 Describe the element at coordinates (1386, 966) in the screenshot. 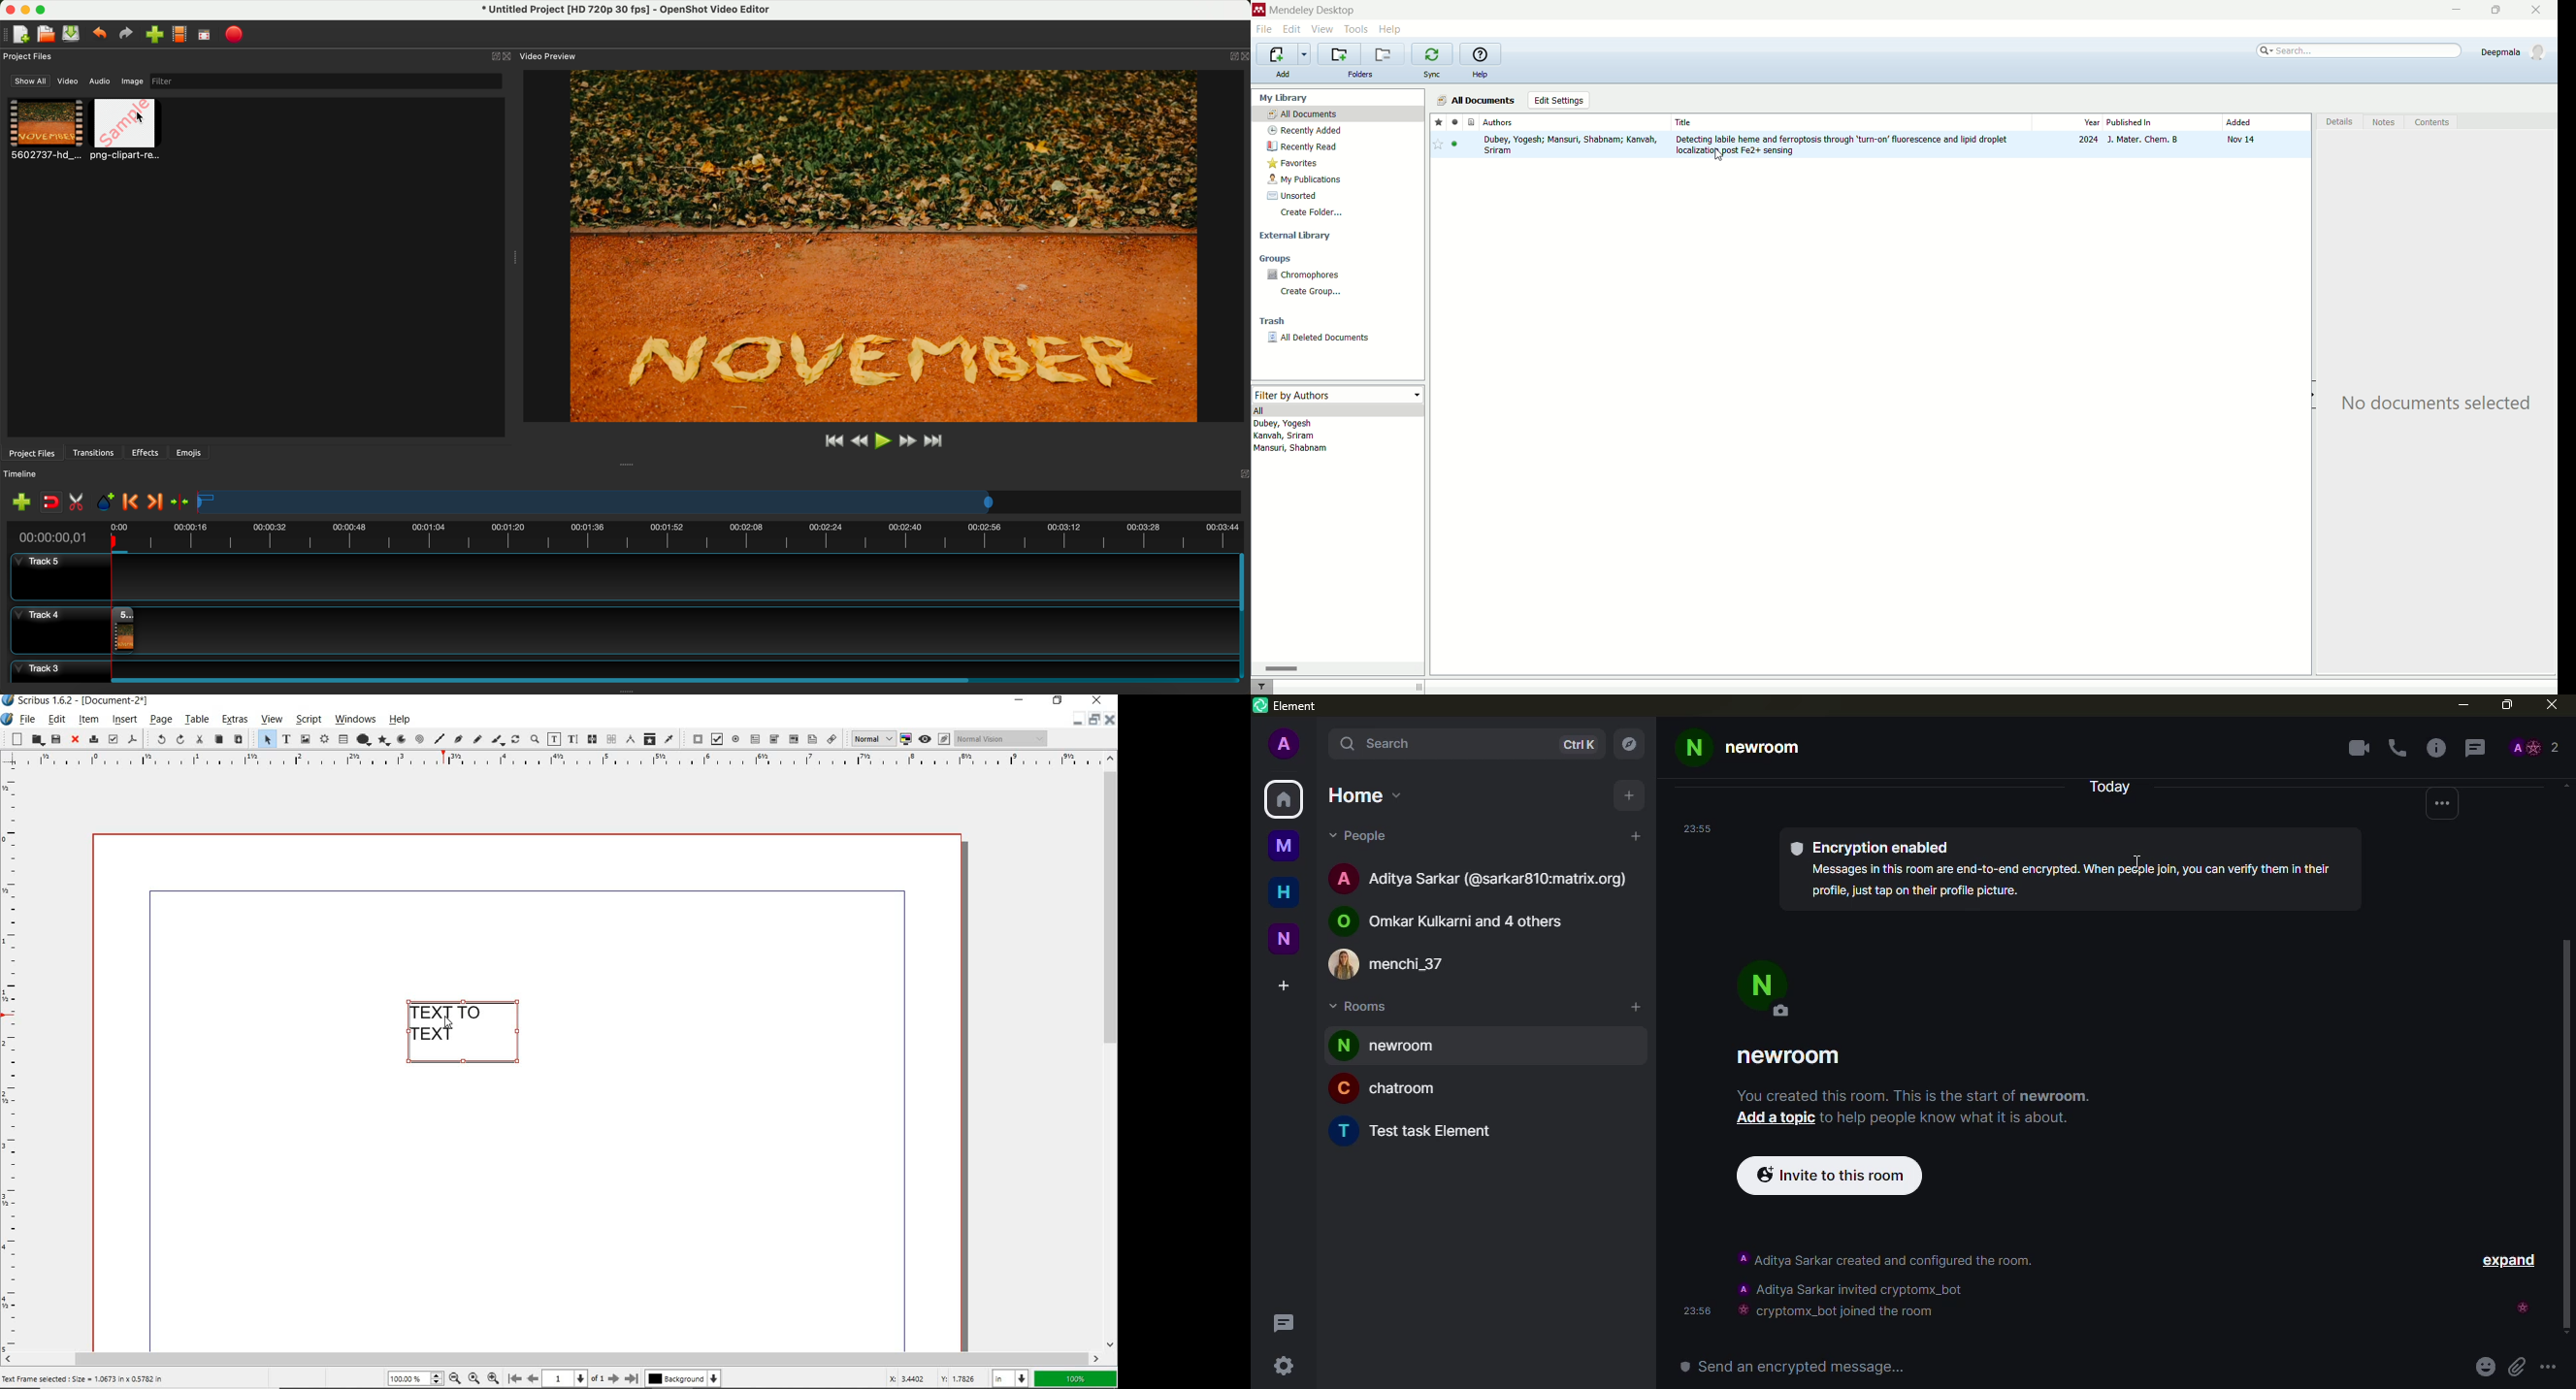

I see `menchi_37` at that location.